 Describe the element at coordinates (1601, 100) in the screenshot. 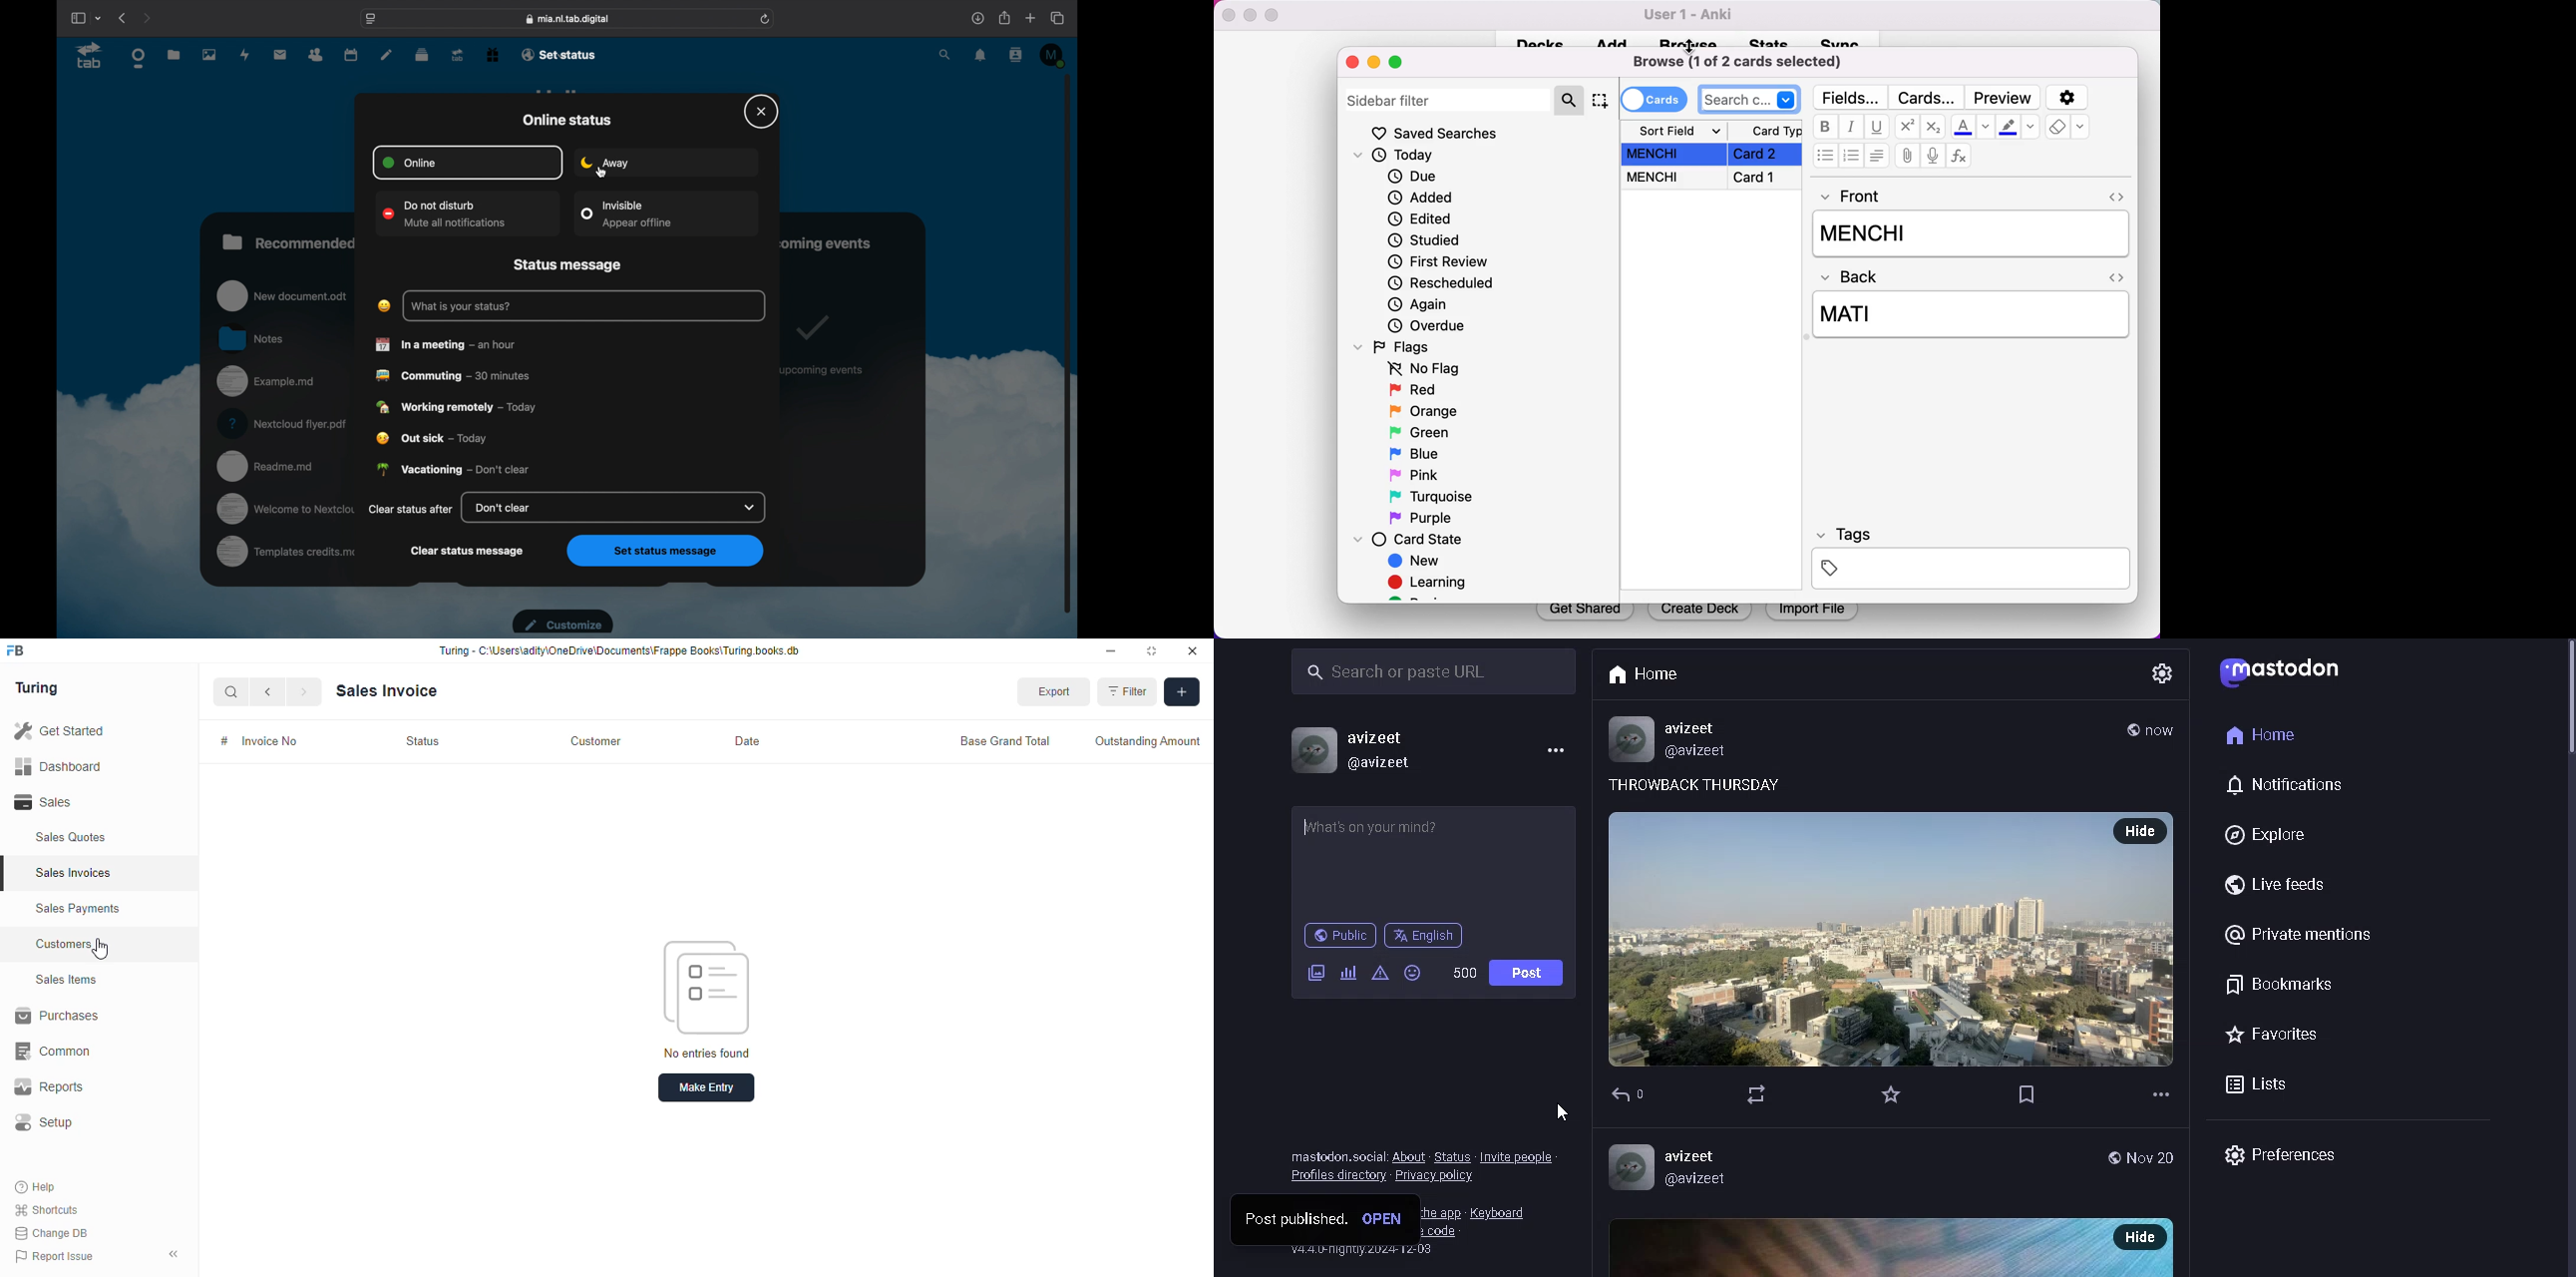

I see `select` at that location.